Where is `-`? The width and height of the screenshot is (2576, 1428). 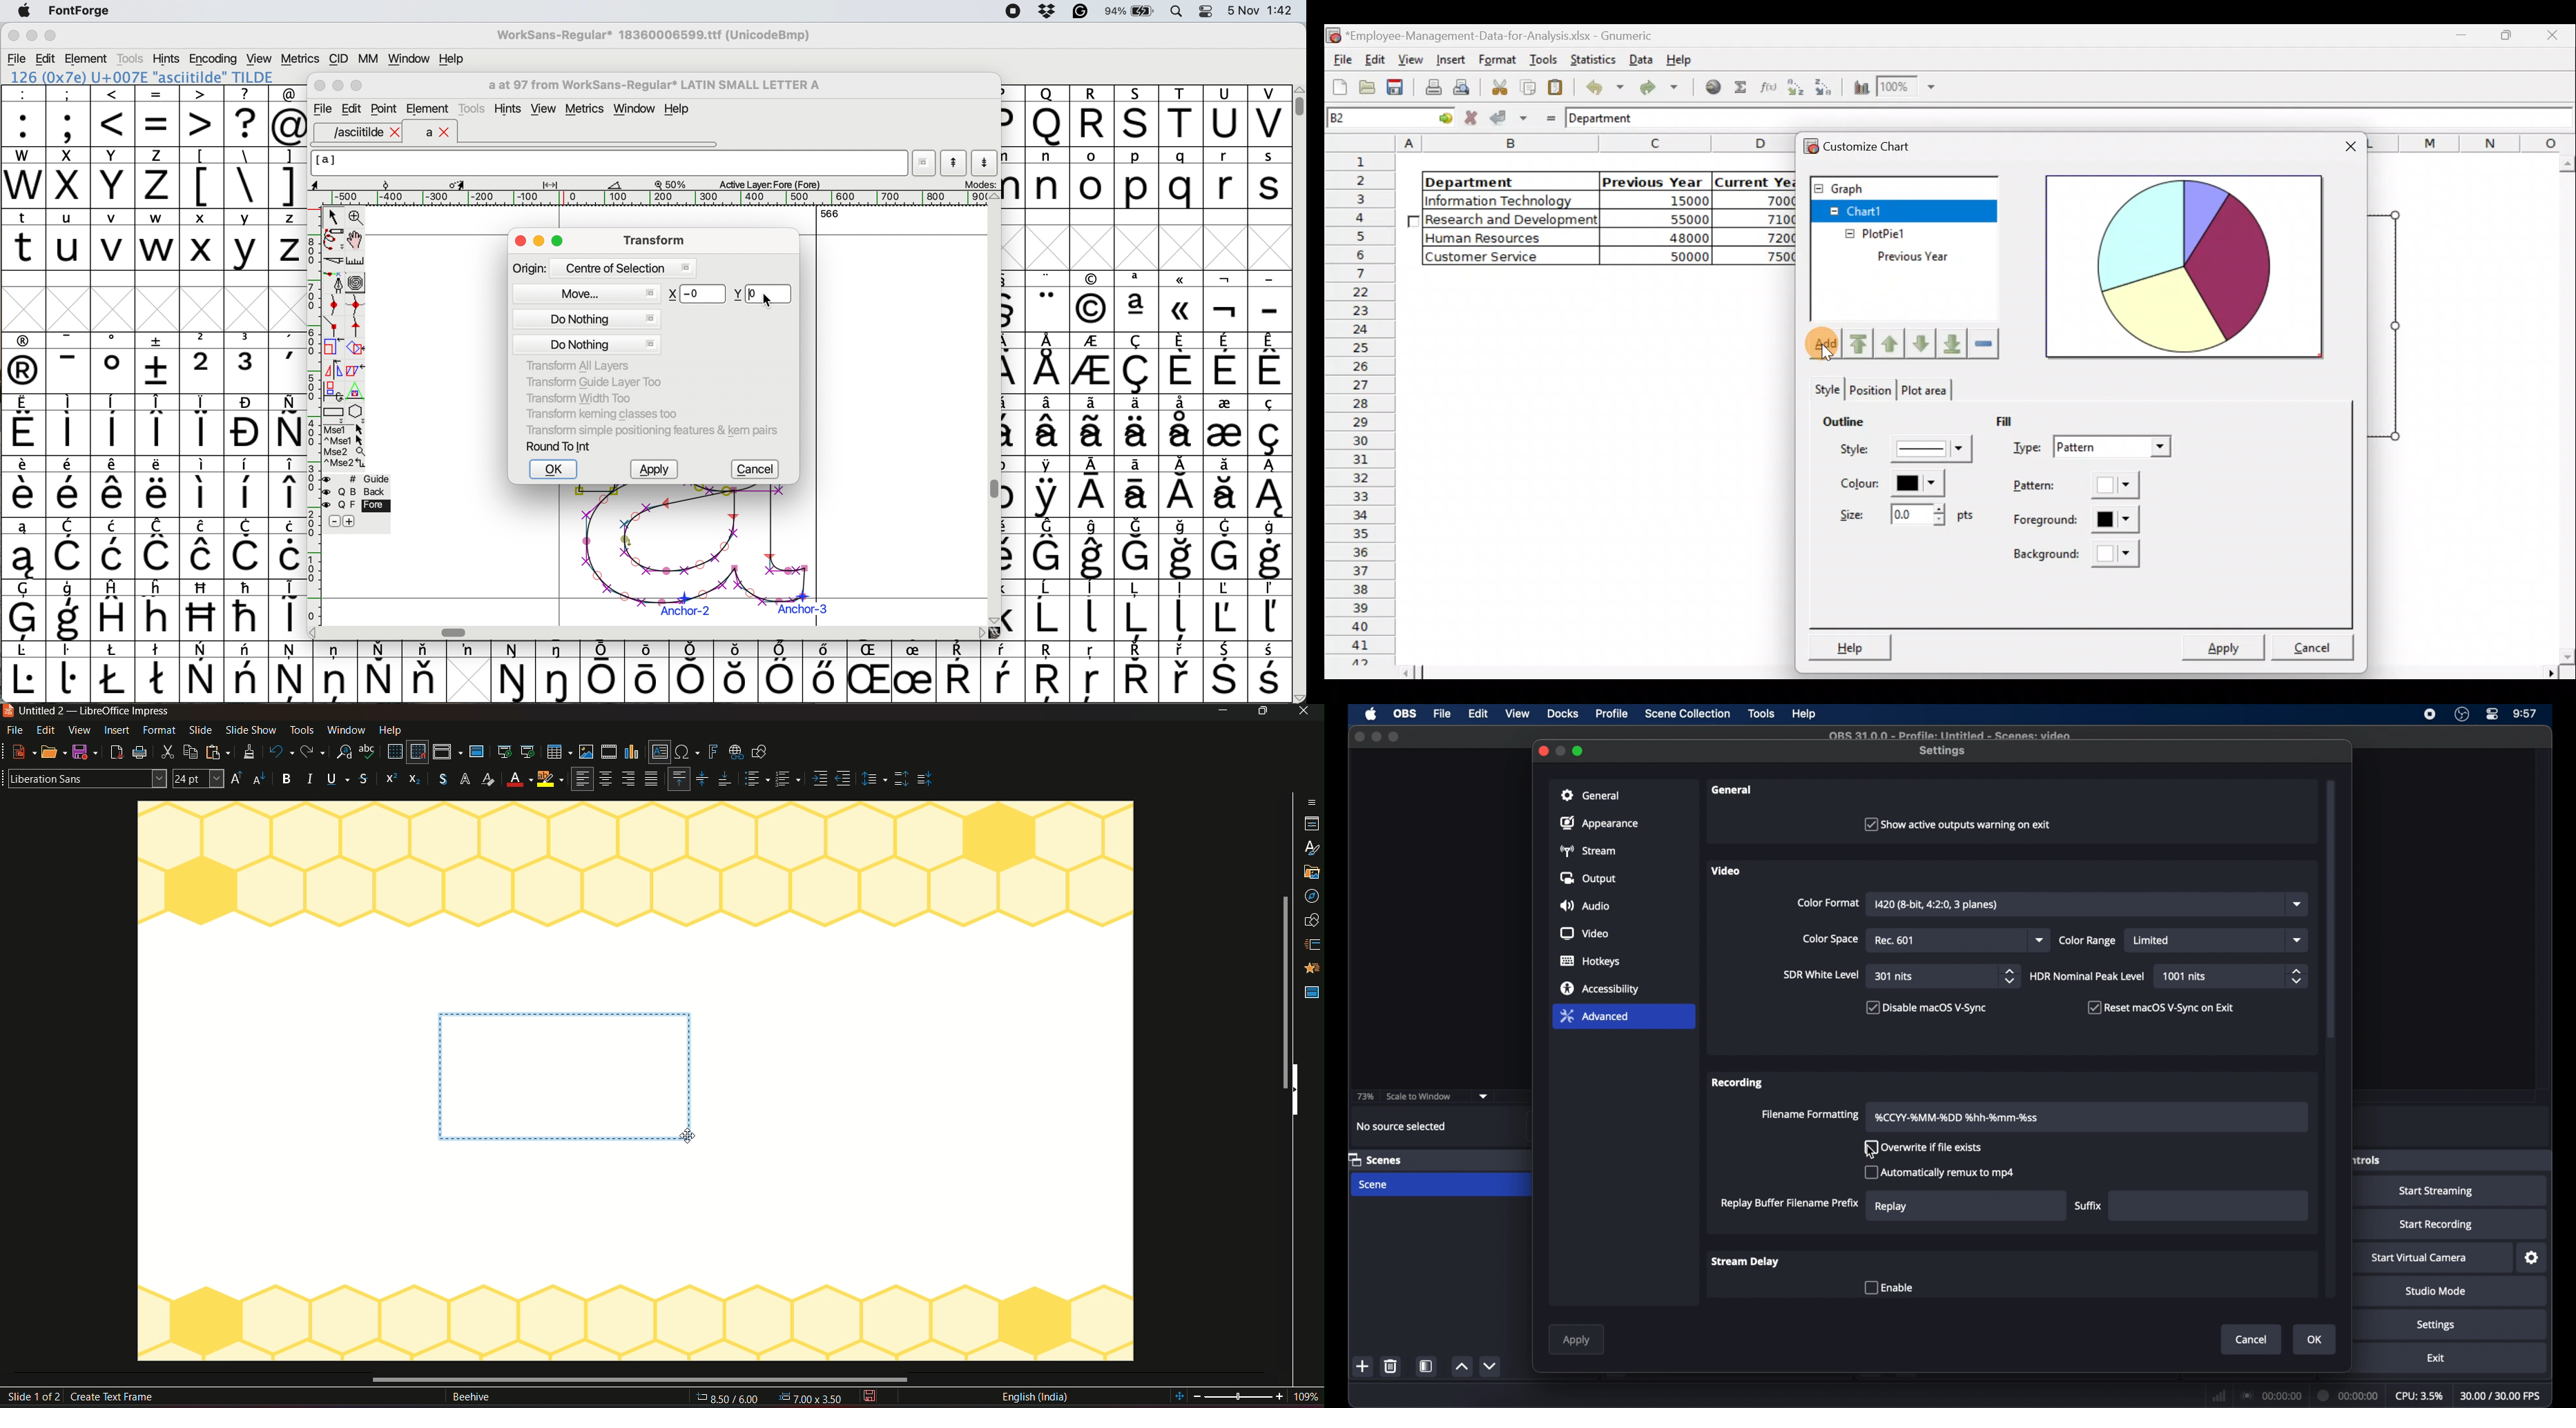 - is located at coordinates (1270, 302).